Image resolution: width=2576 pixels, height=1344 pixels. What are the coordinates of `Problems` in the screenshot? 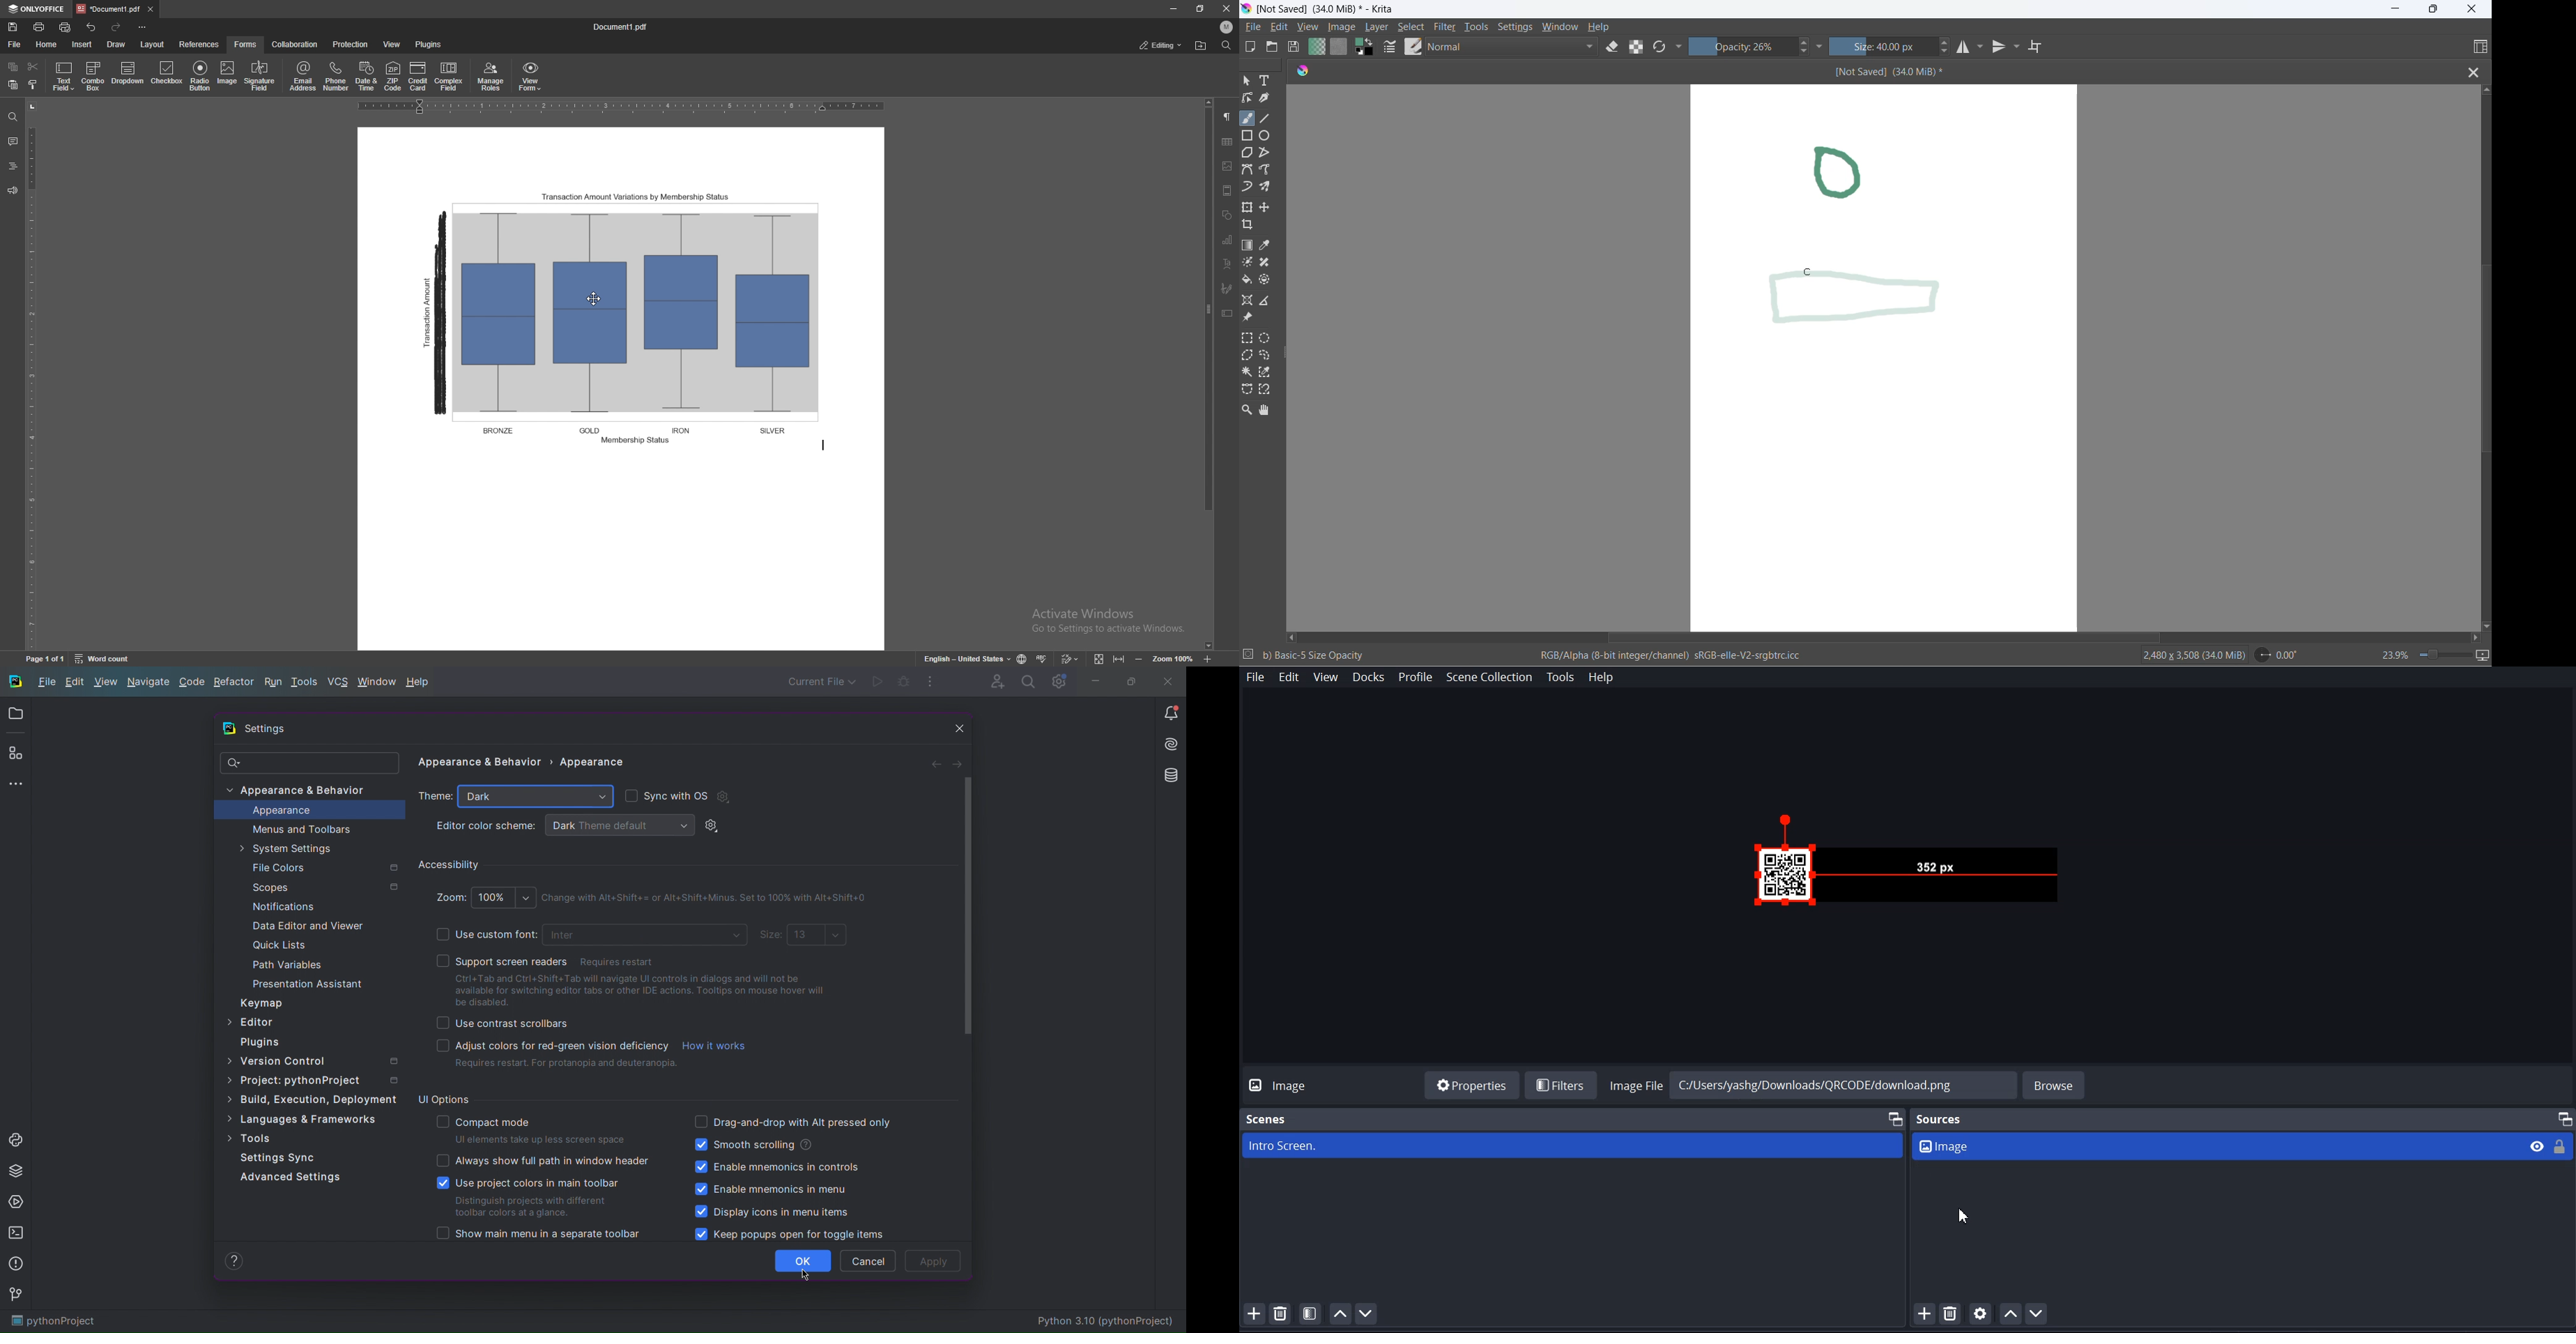 It's located at (15, 1266).